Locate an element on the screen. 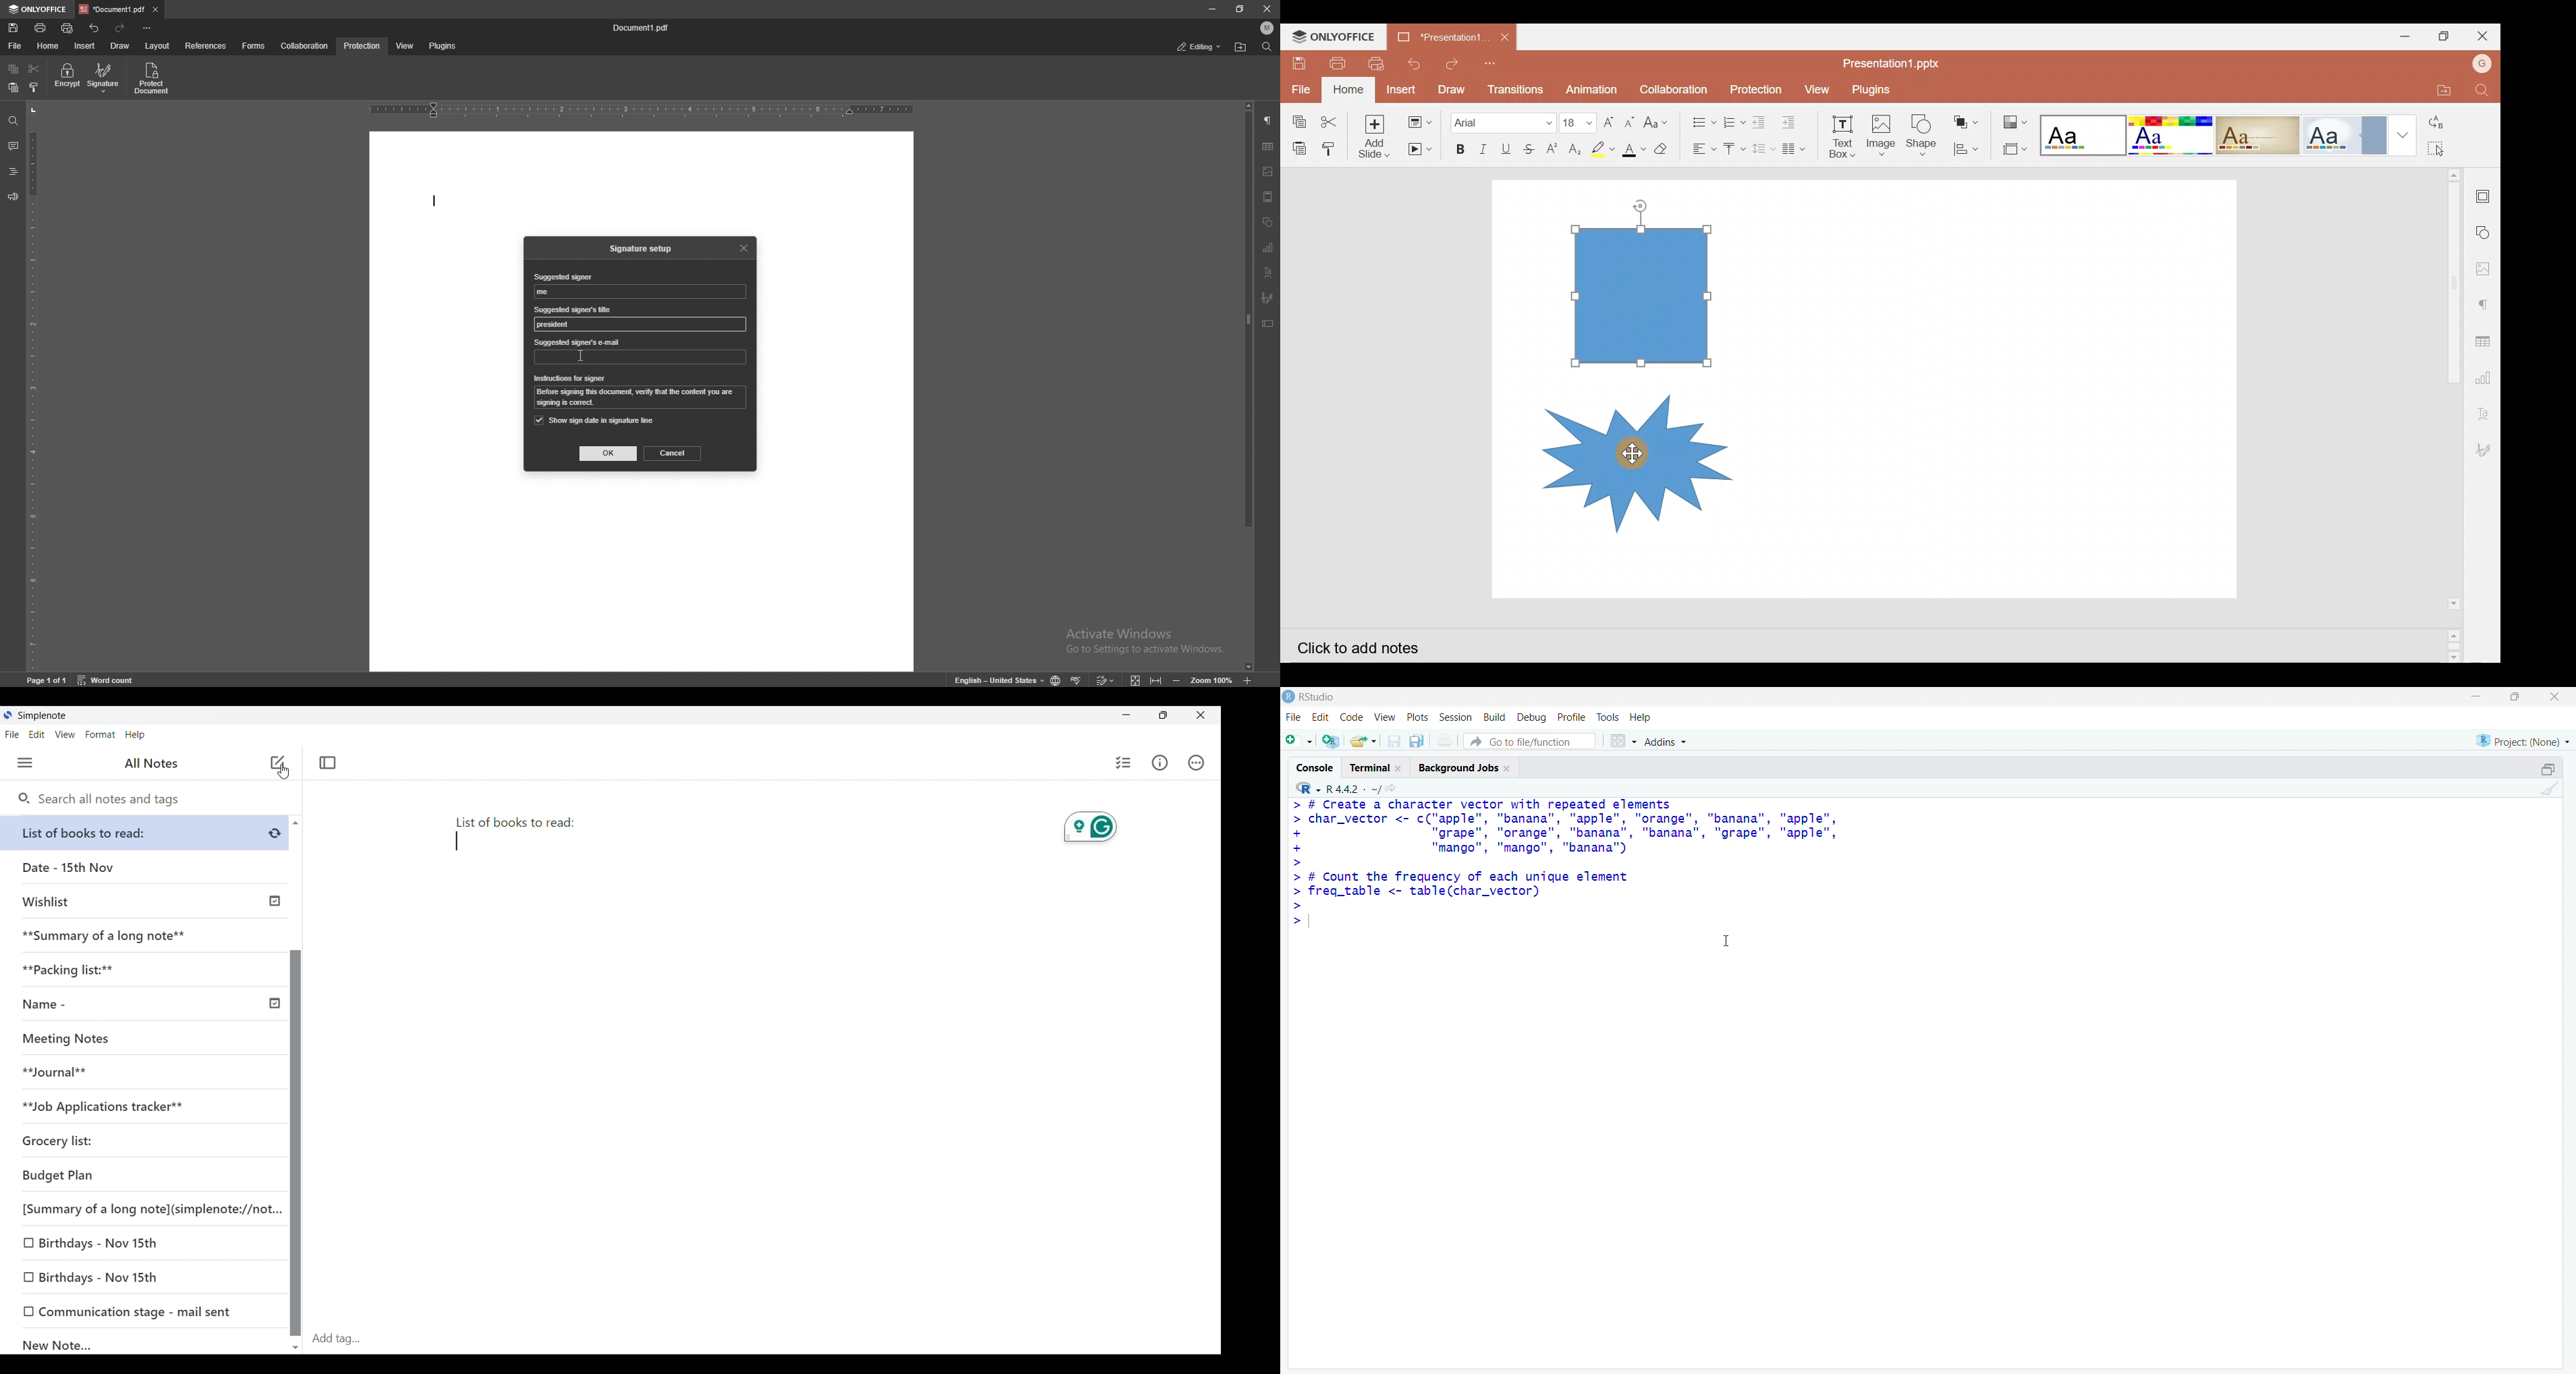 The image size is (2576, 1400). instruction is located at coordinates (642, 398).